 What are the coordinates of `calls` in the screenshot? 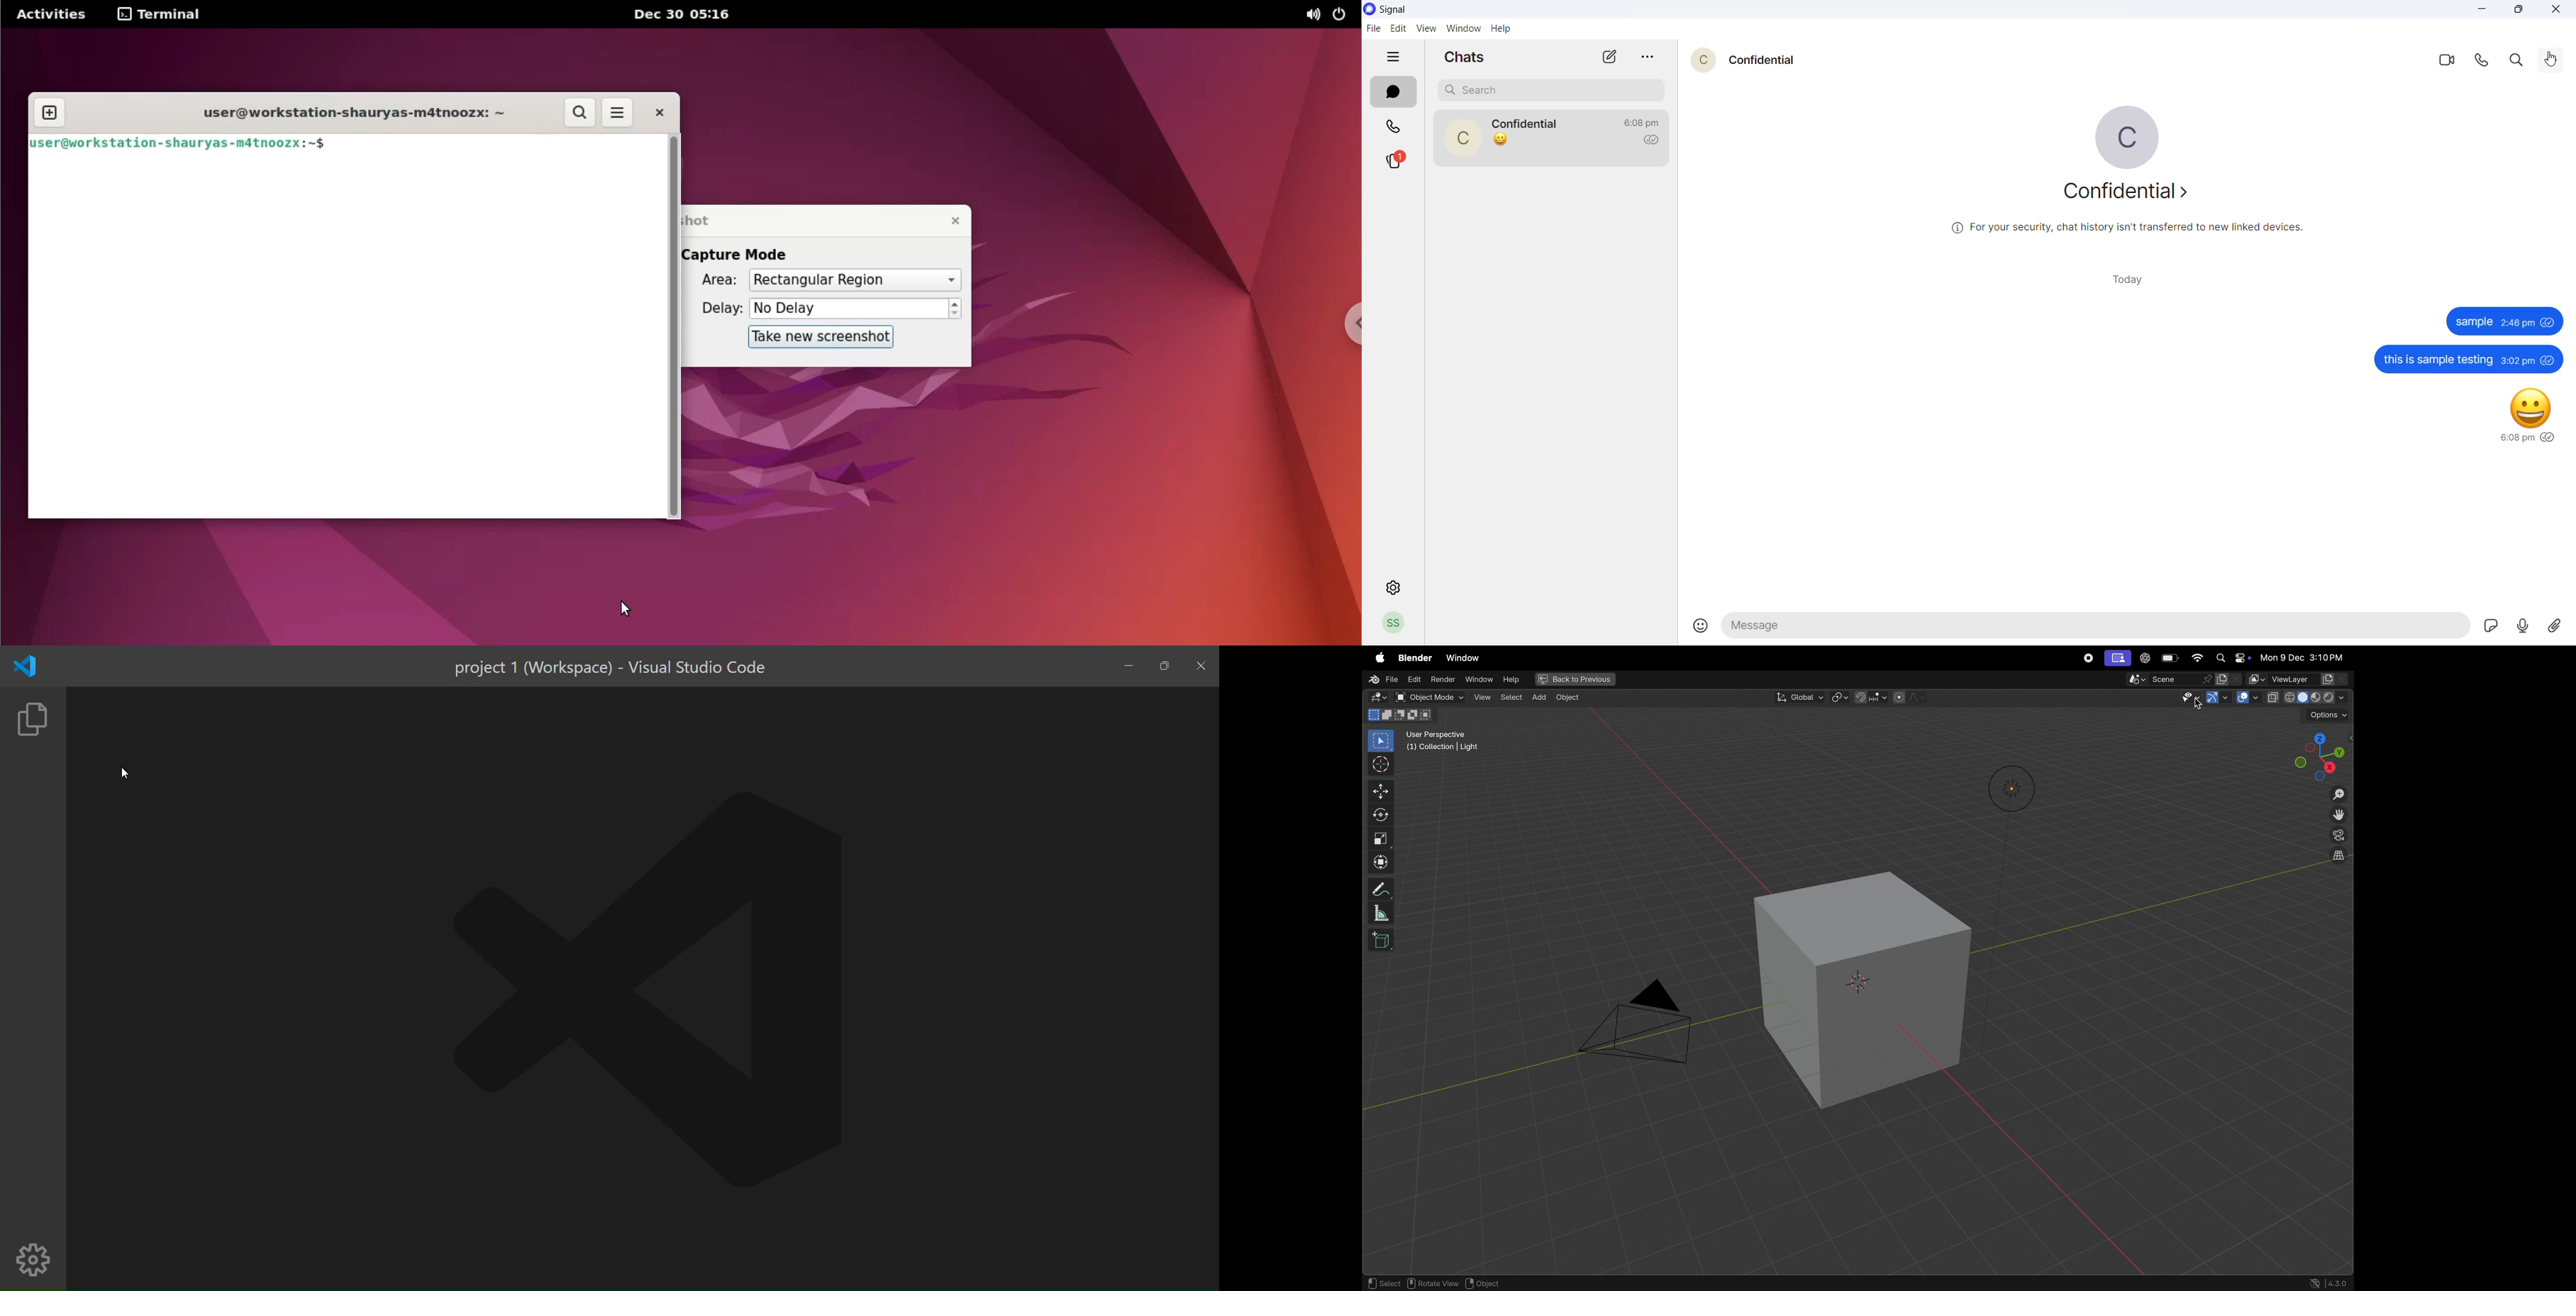 It's located at (1398, 127).